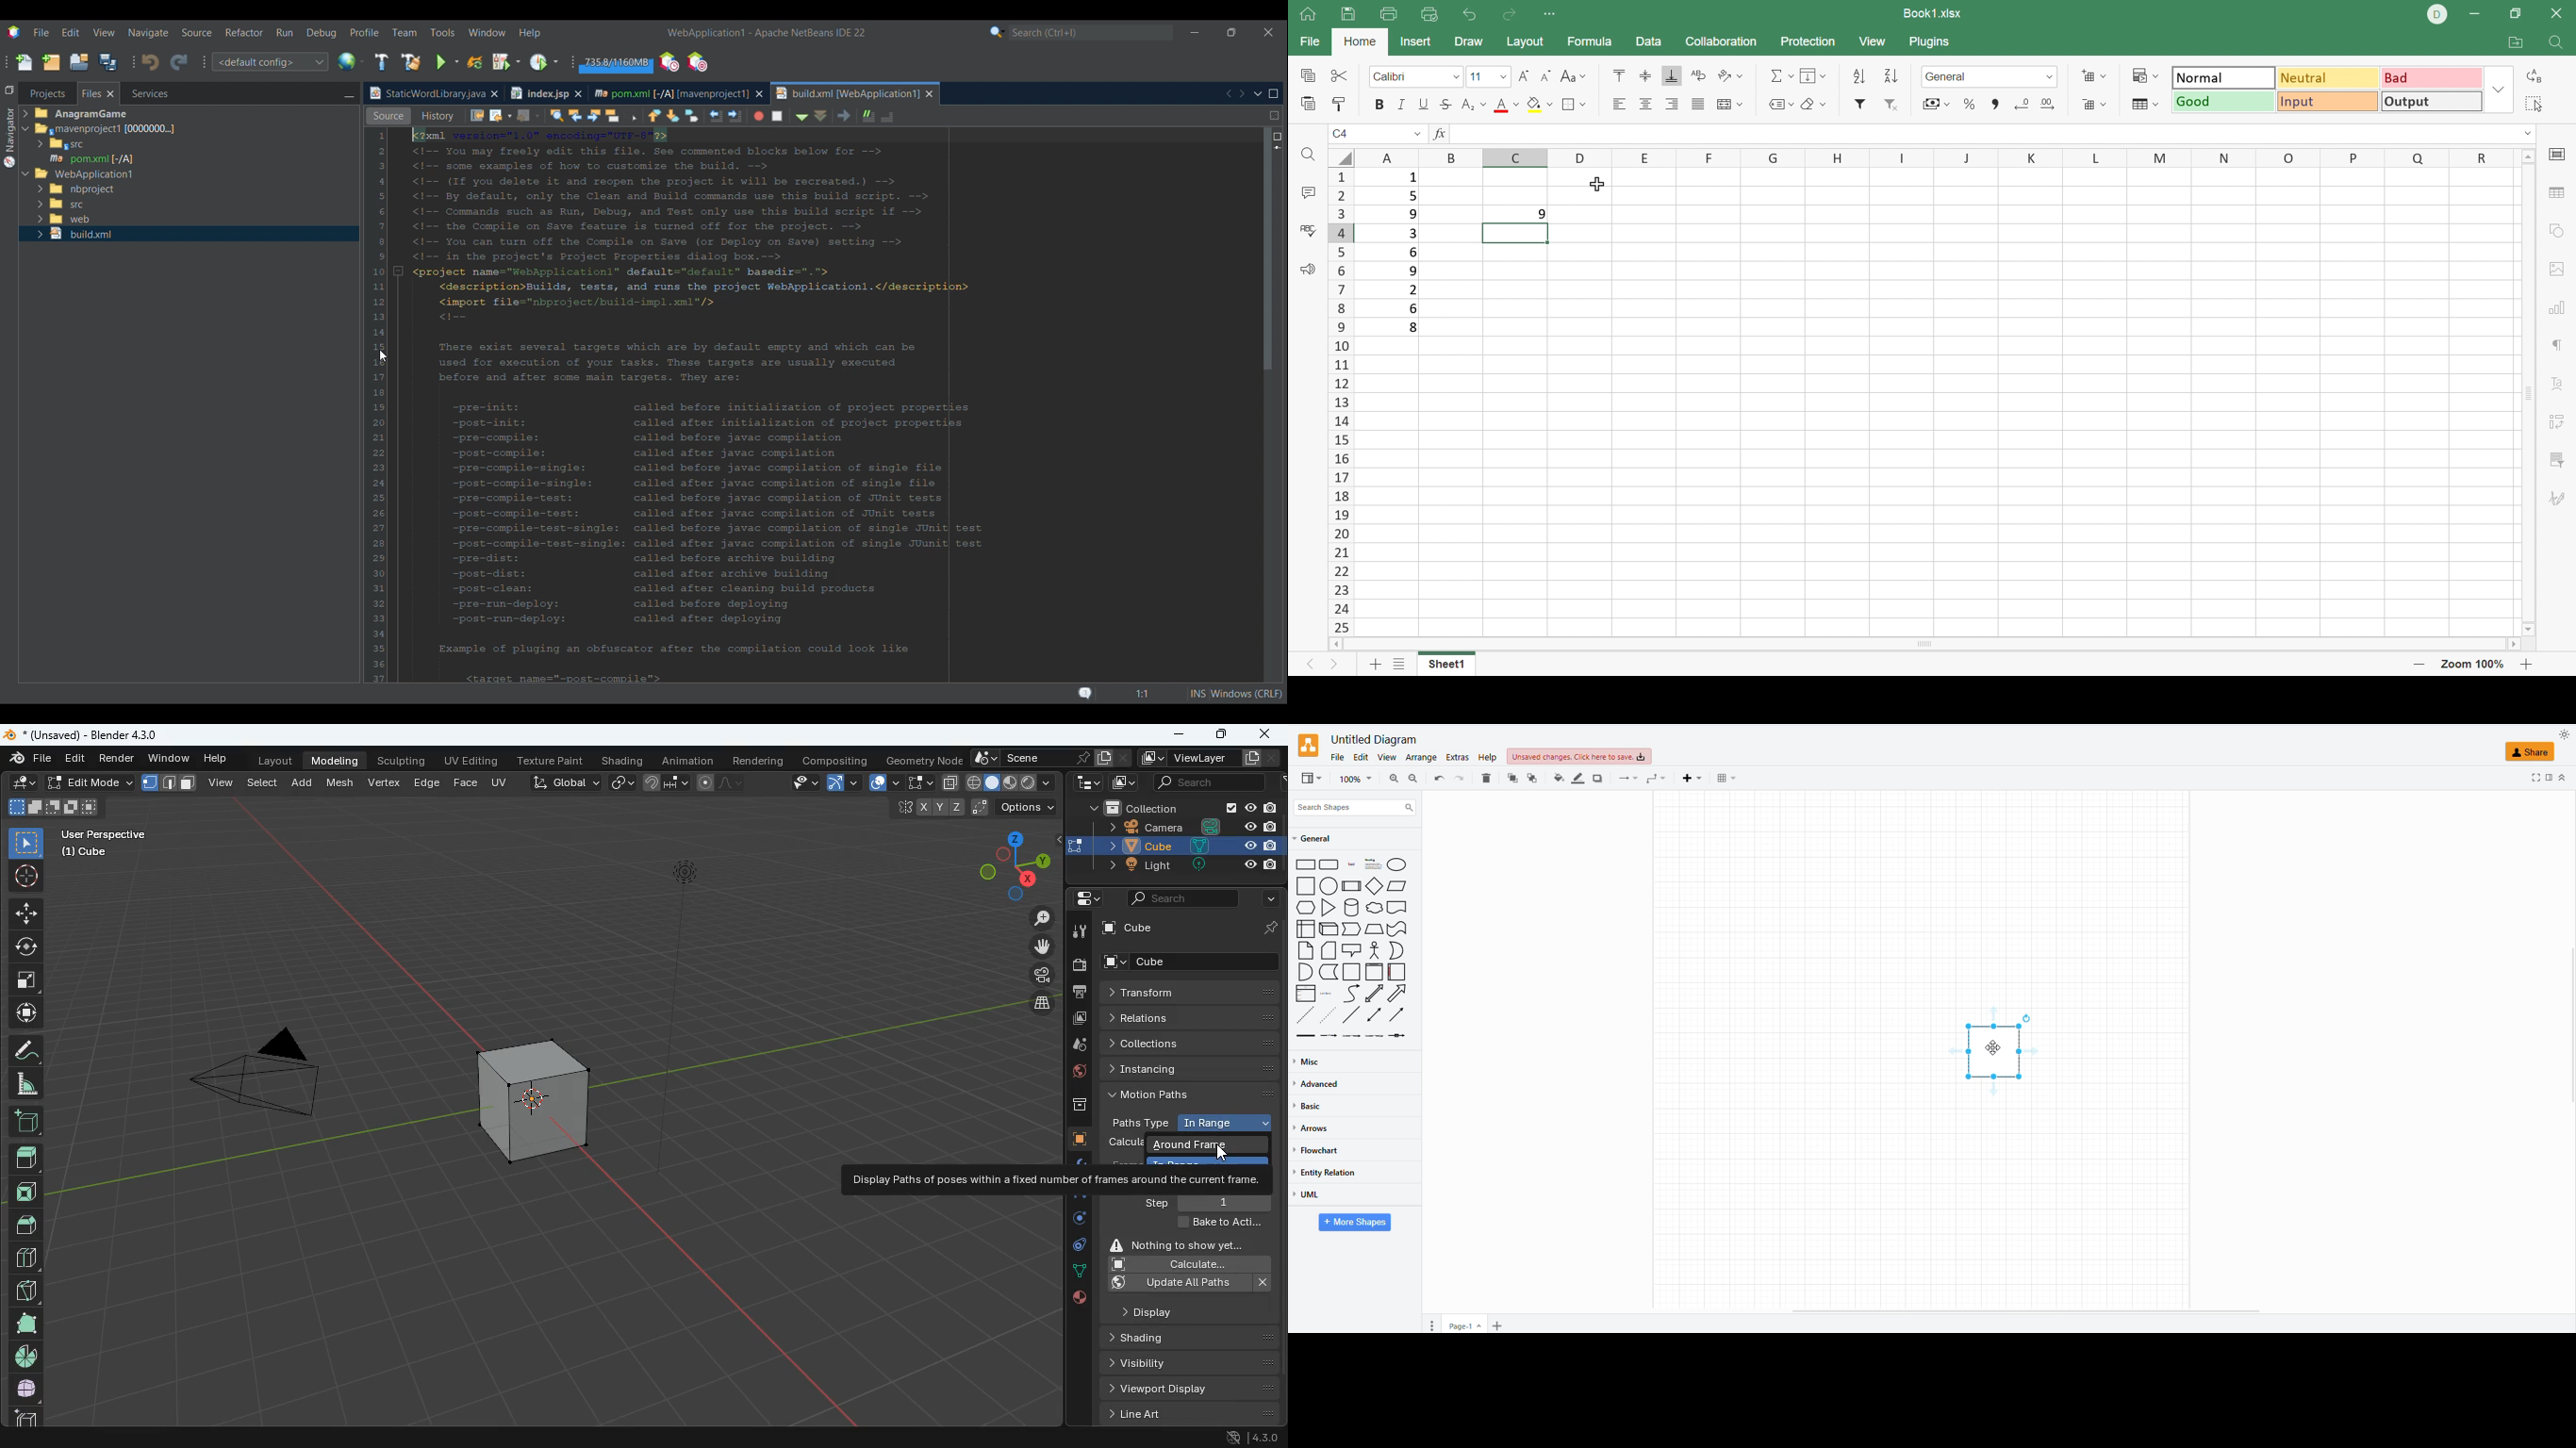 Image resolution: width=2576 pixels, height=1456 pixels. I want to click on tape, so click(1398, 929).